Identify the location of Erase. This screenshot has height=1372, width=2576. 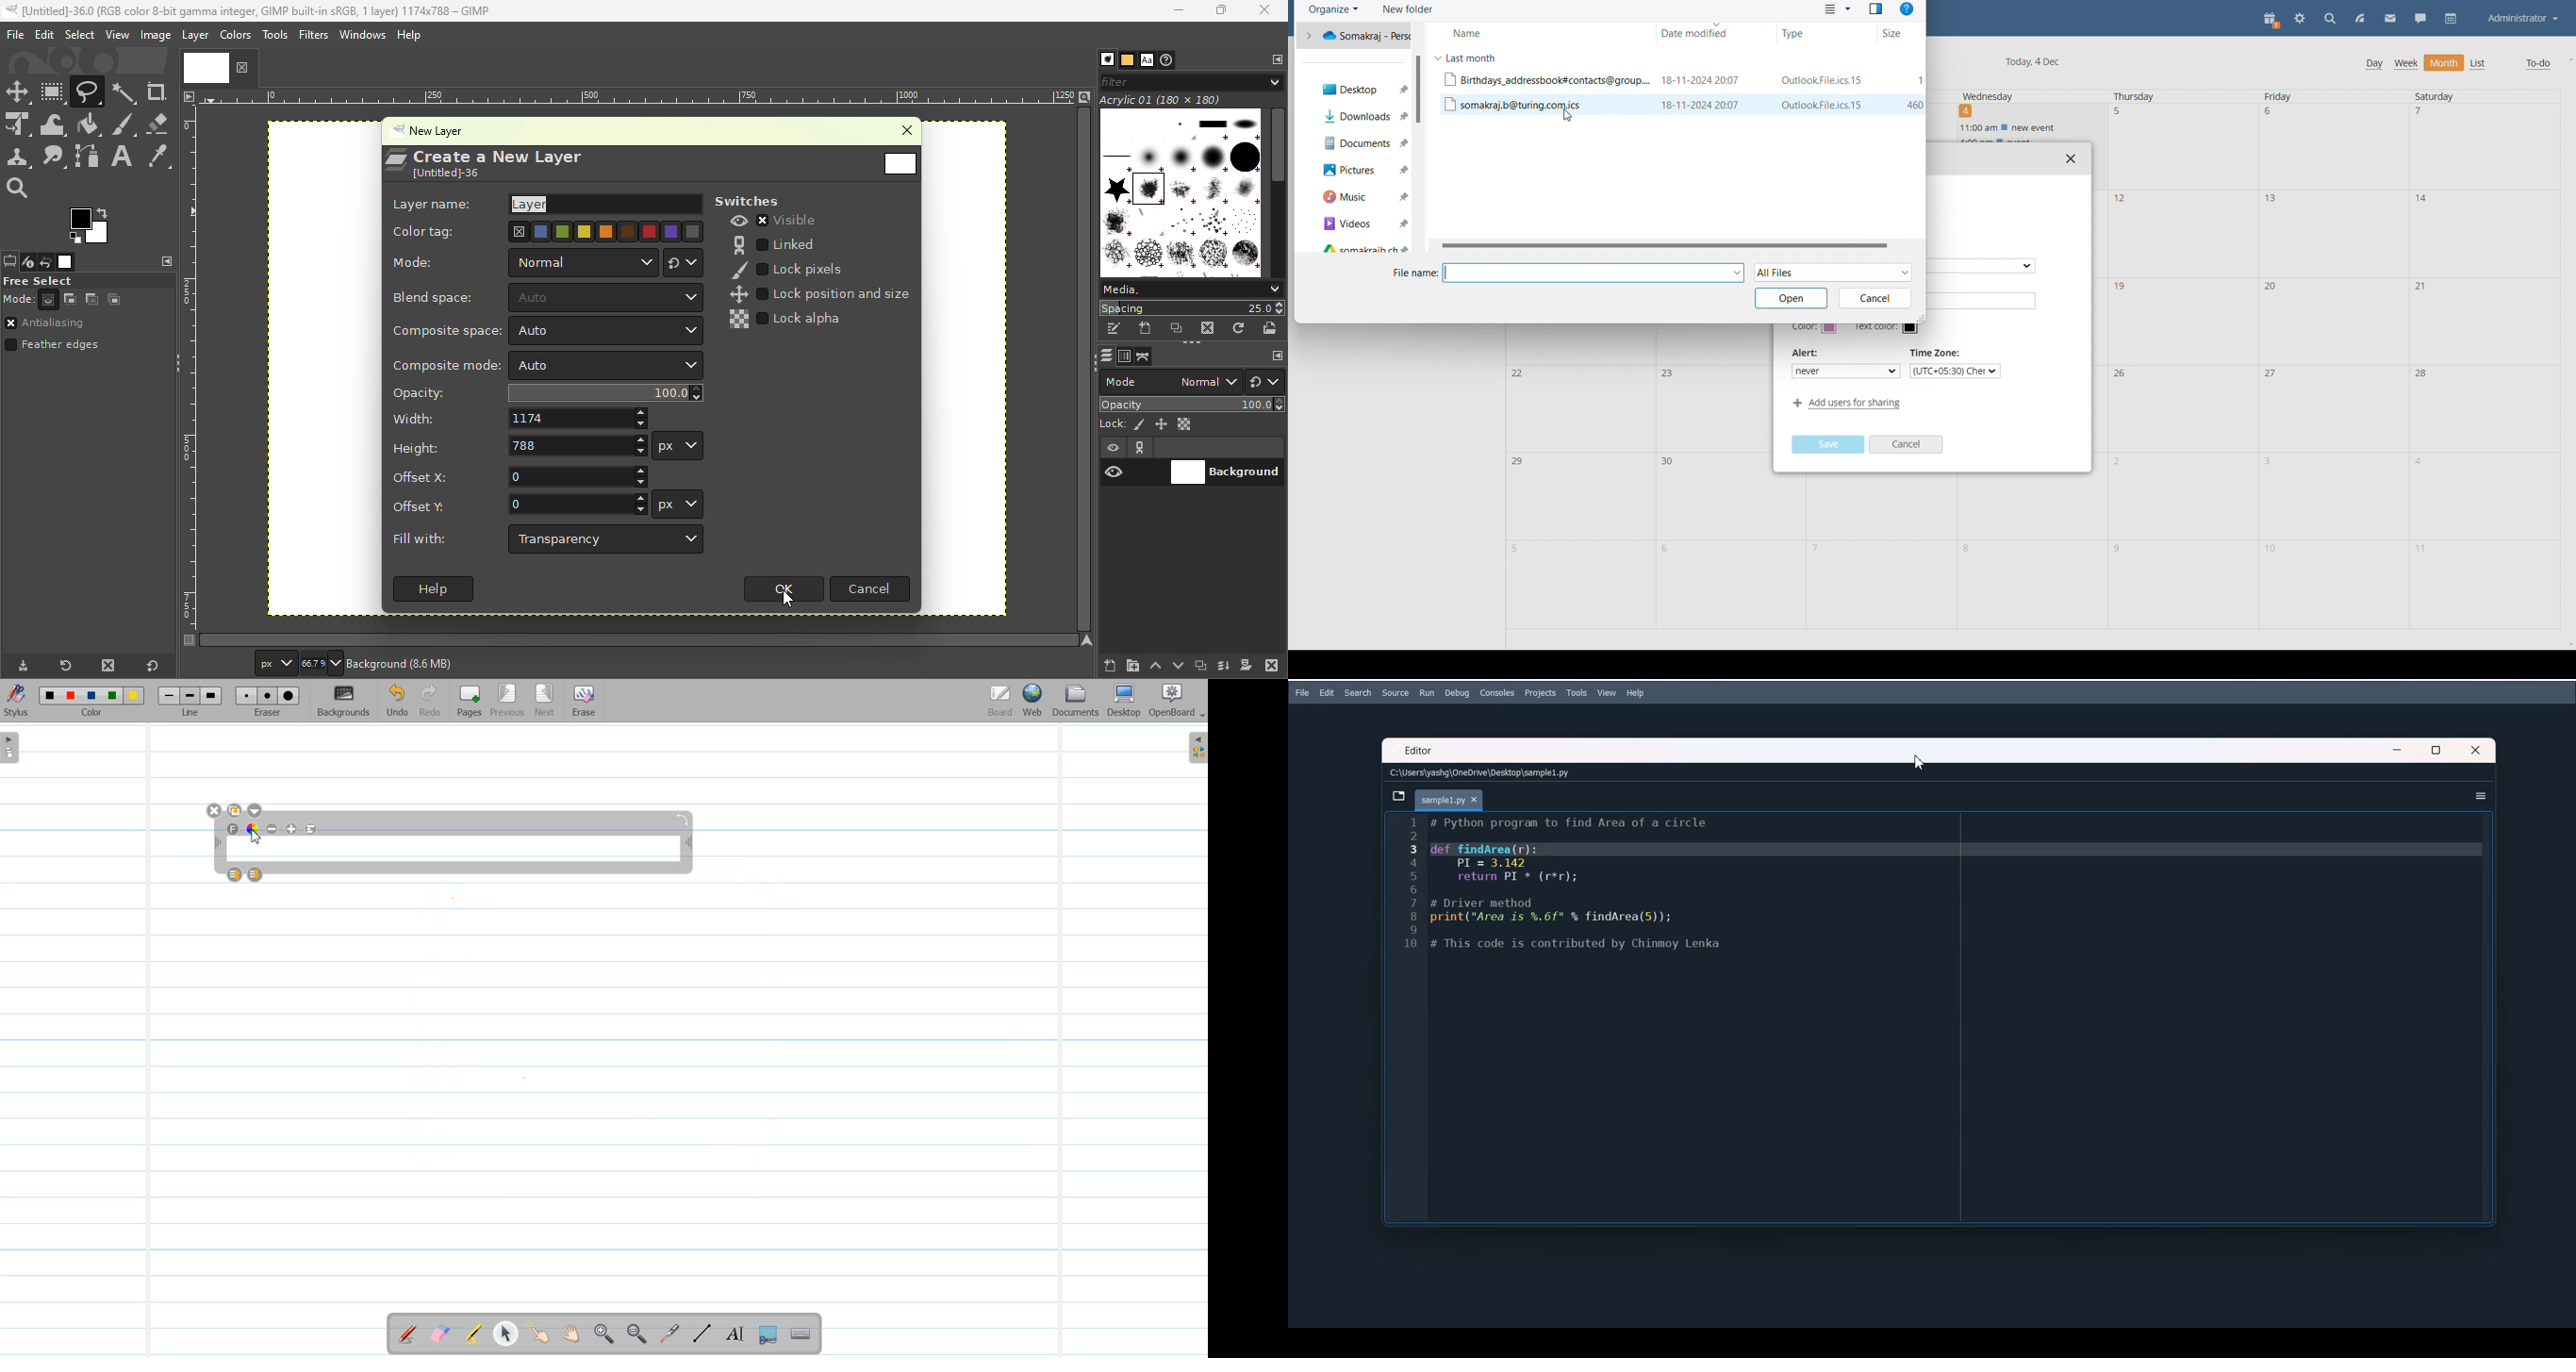
(583, 701).